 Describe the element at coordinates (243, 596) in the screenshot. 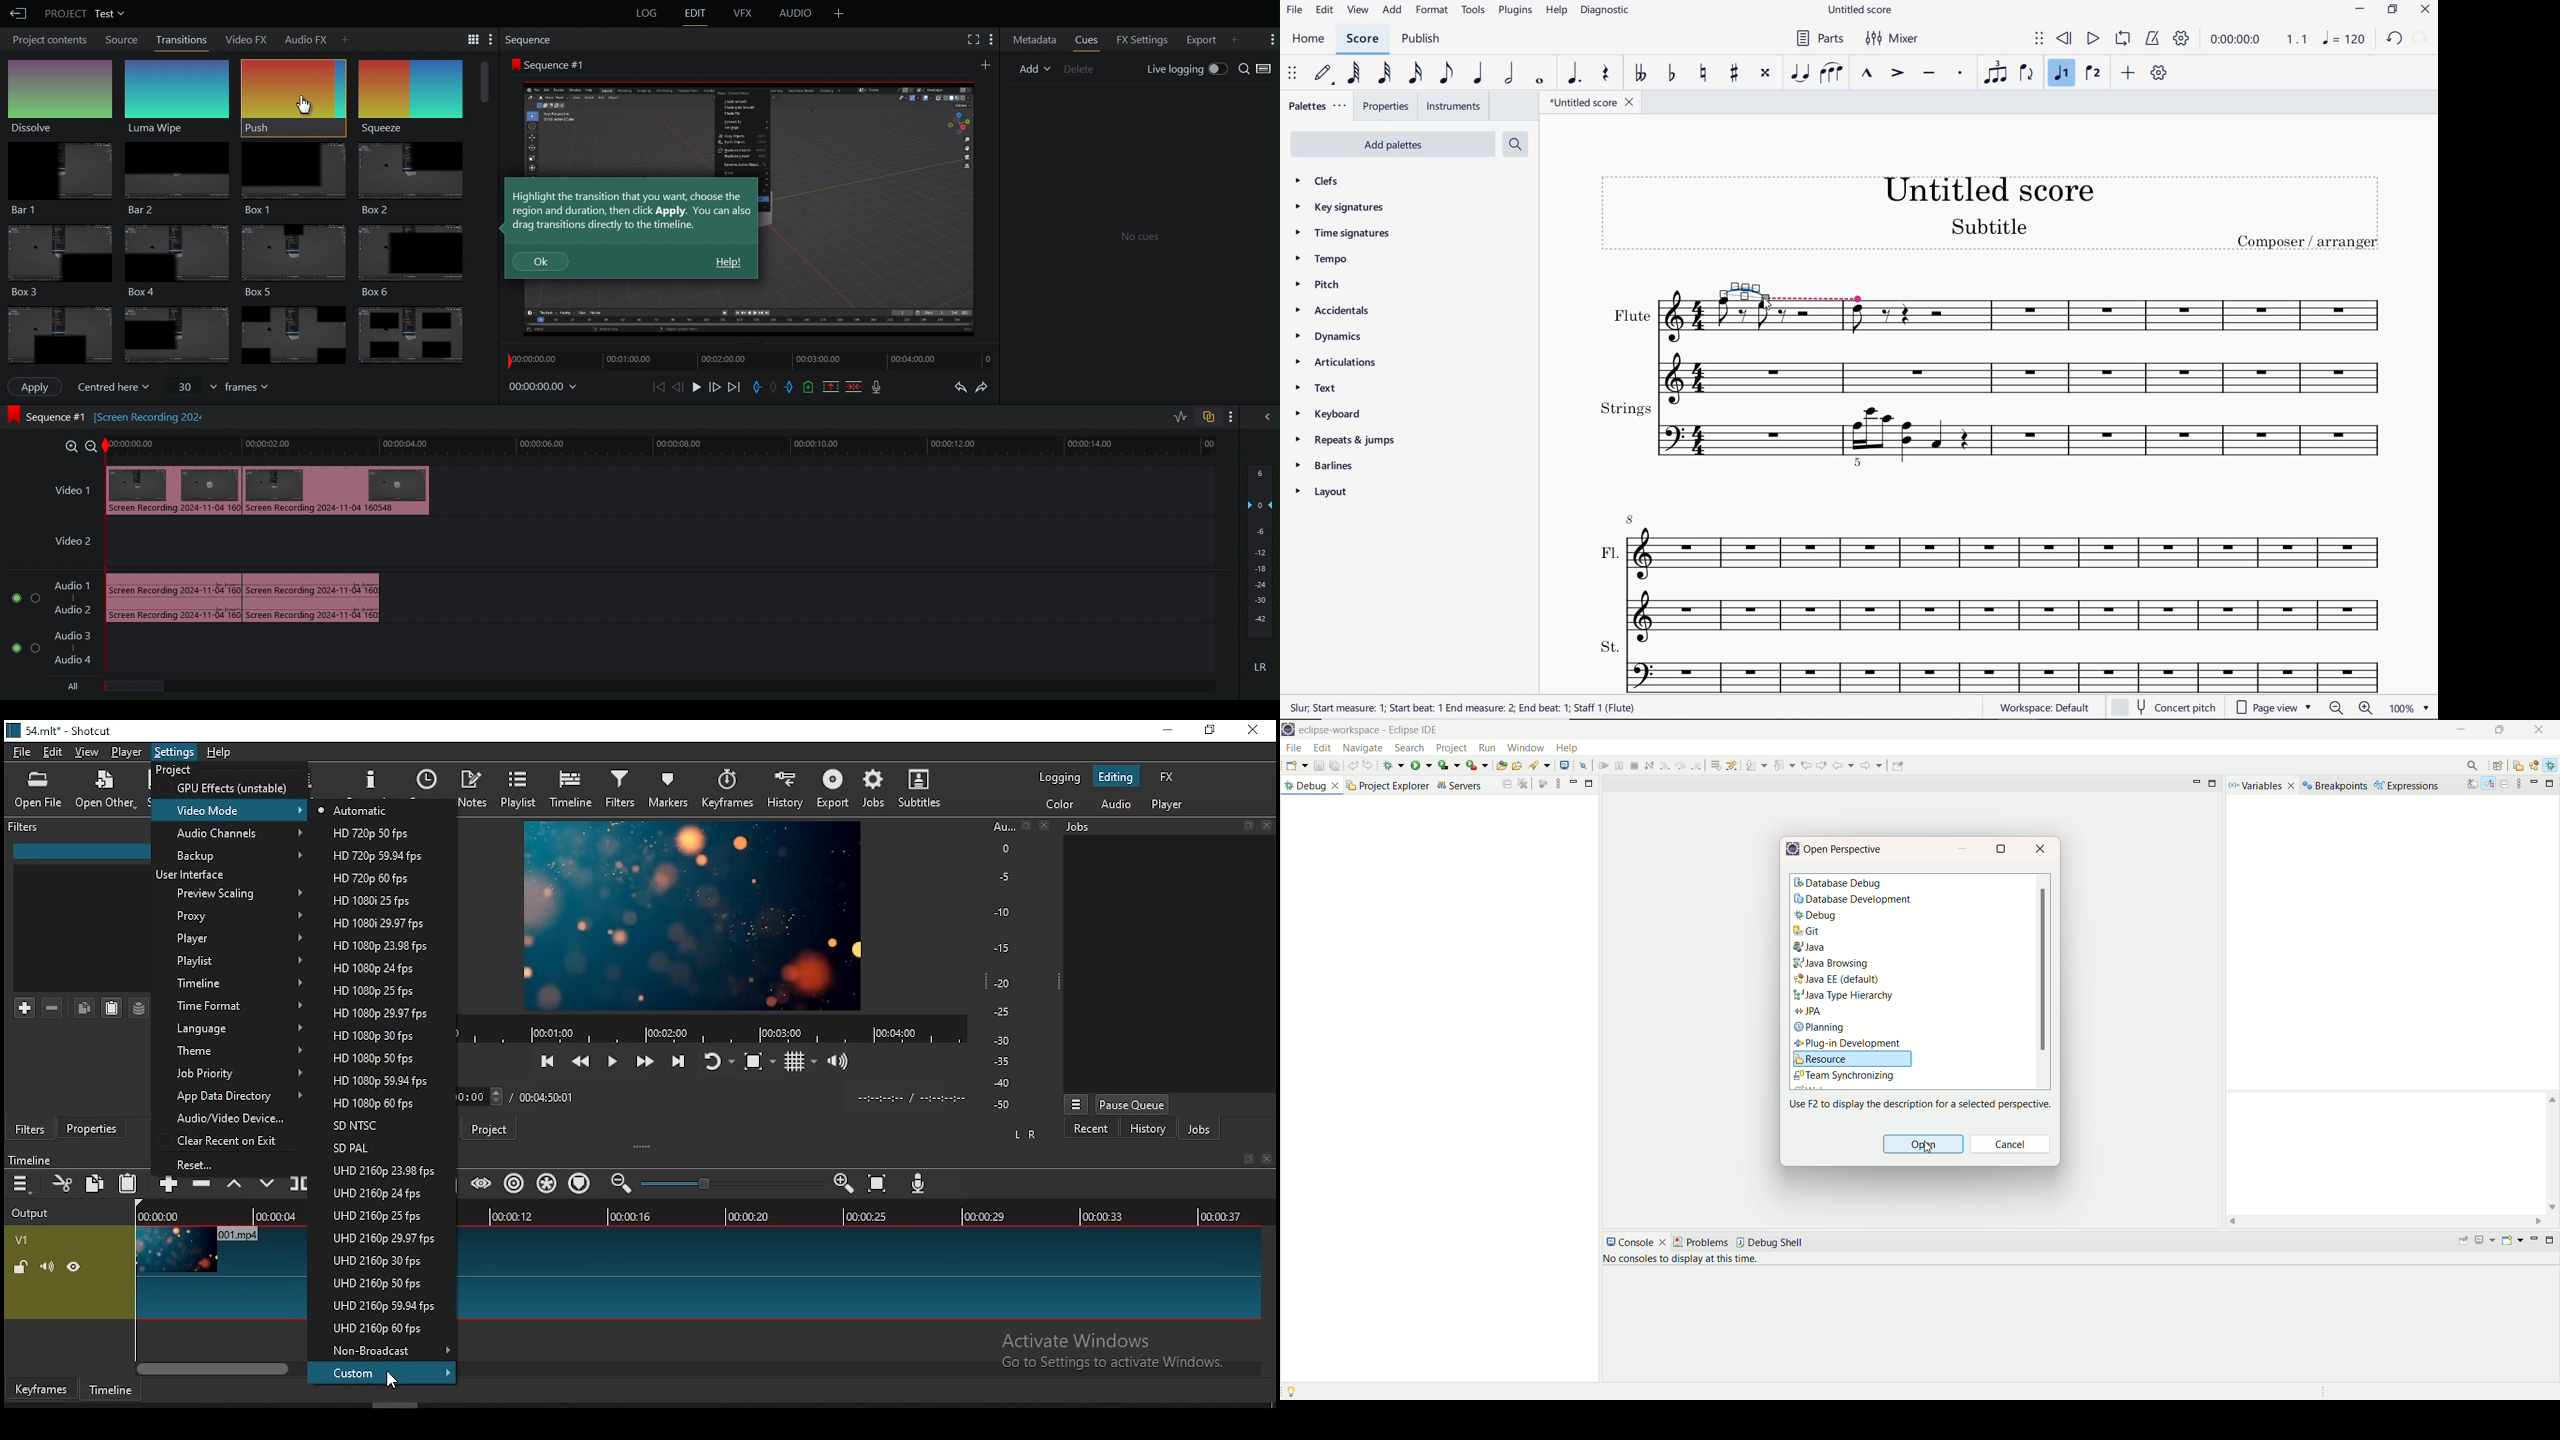

I see `Audio track` at that location.